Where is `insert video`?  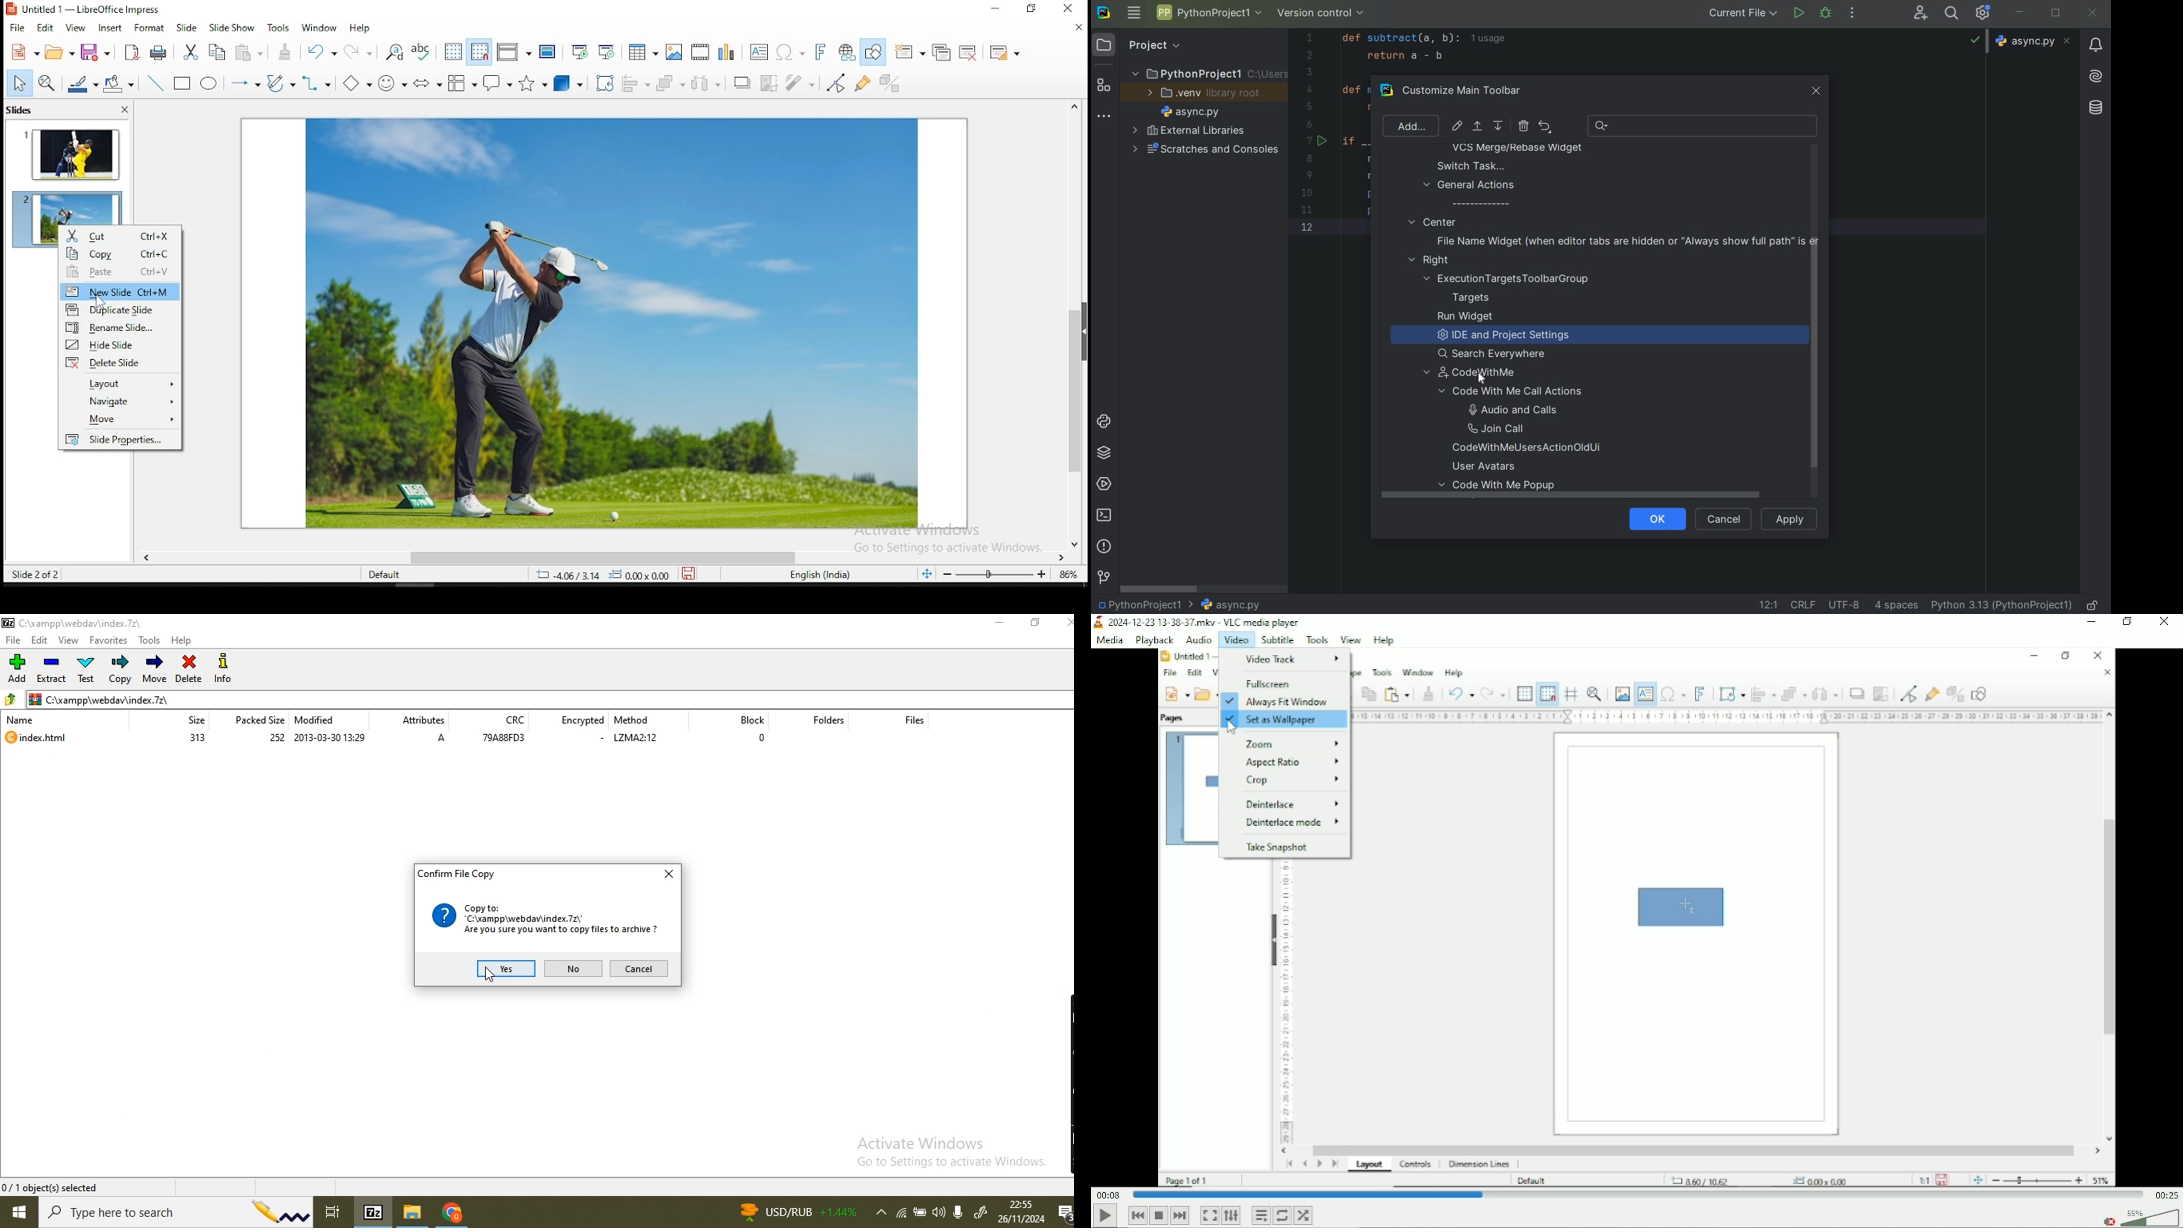
insert video is located at coordinates (699, 50).